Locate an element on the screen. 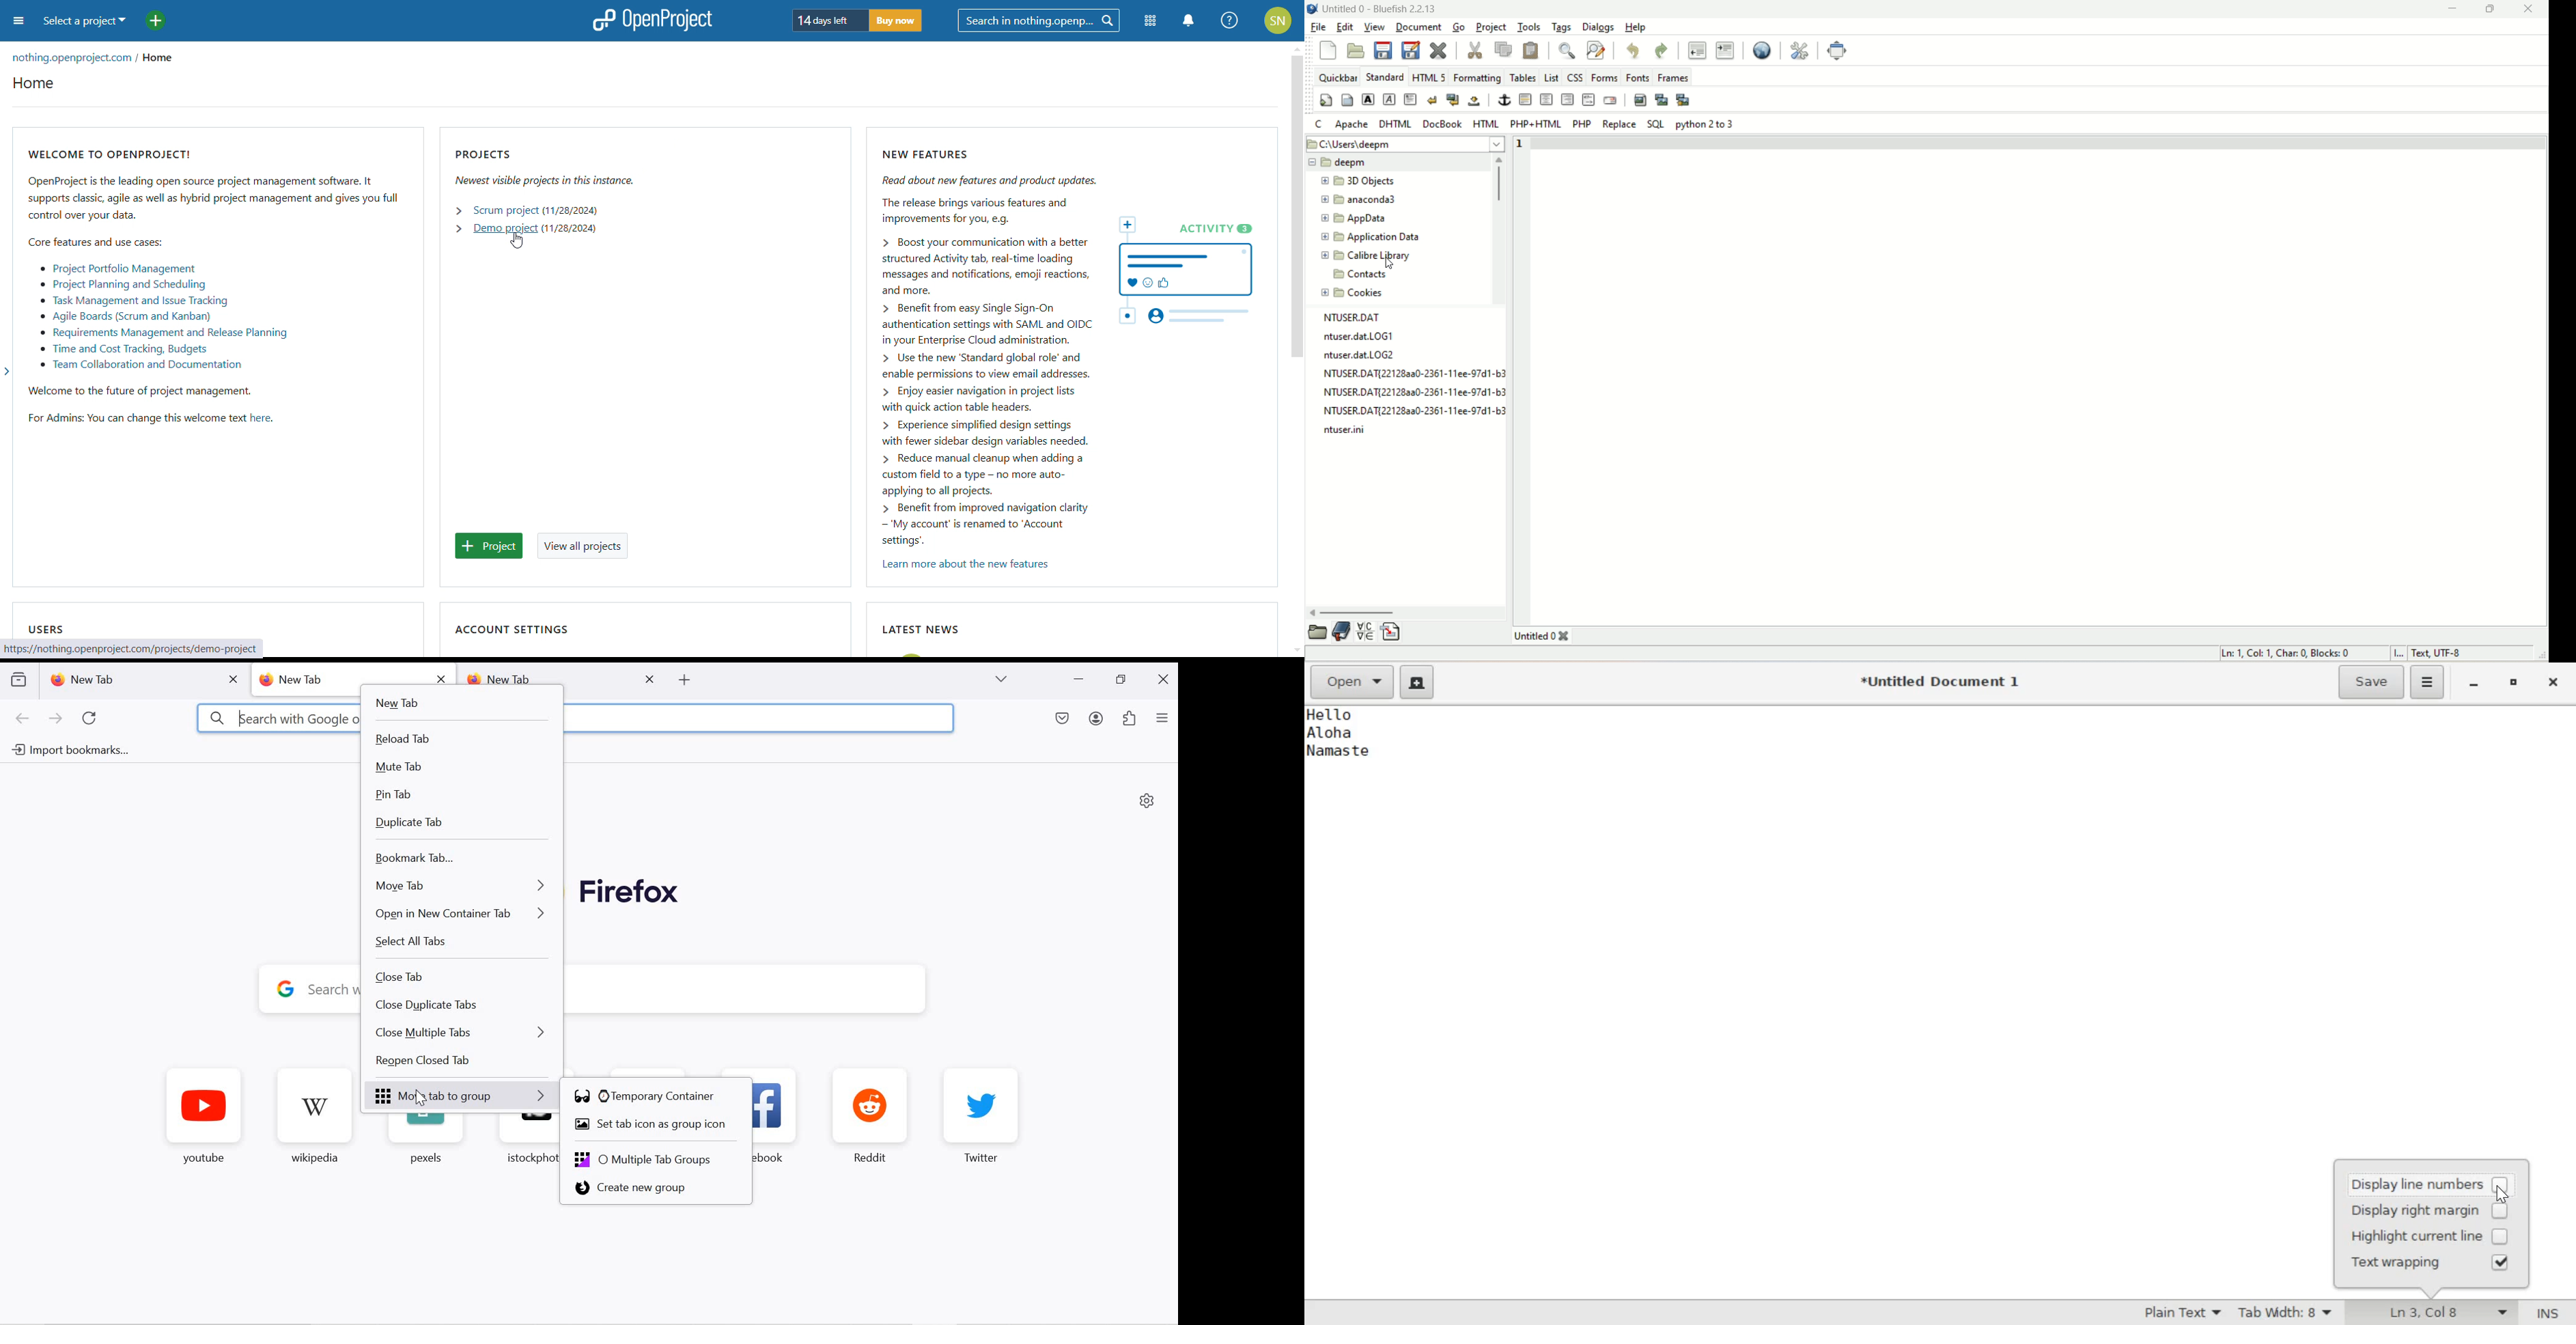  Ln 3, Col 8 is located at coordinates (2448, 1311).